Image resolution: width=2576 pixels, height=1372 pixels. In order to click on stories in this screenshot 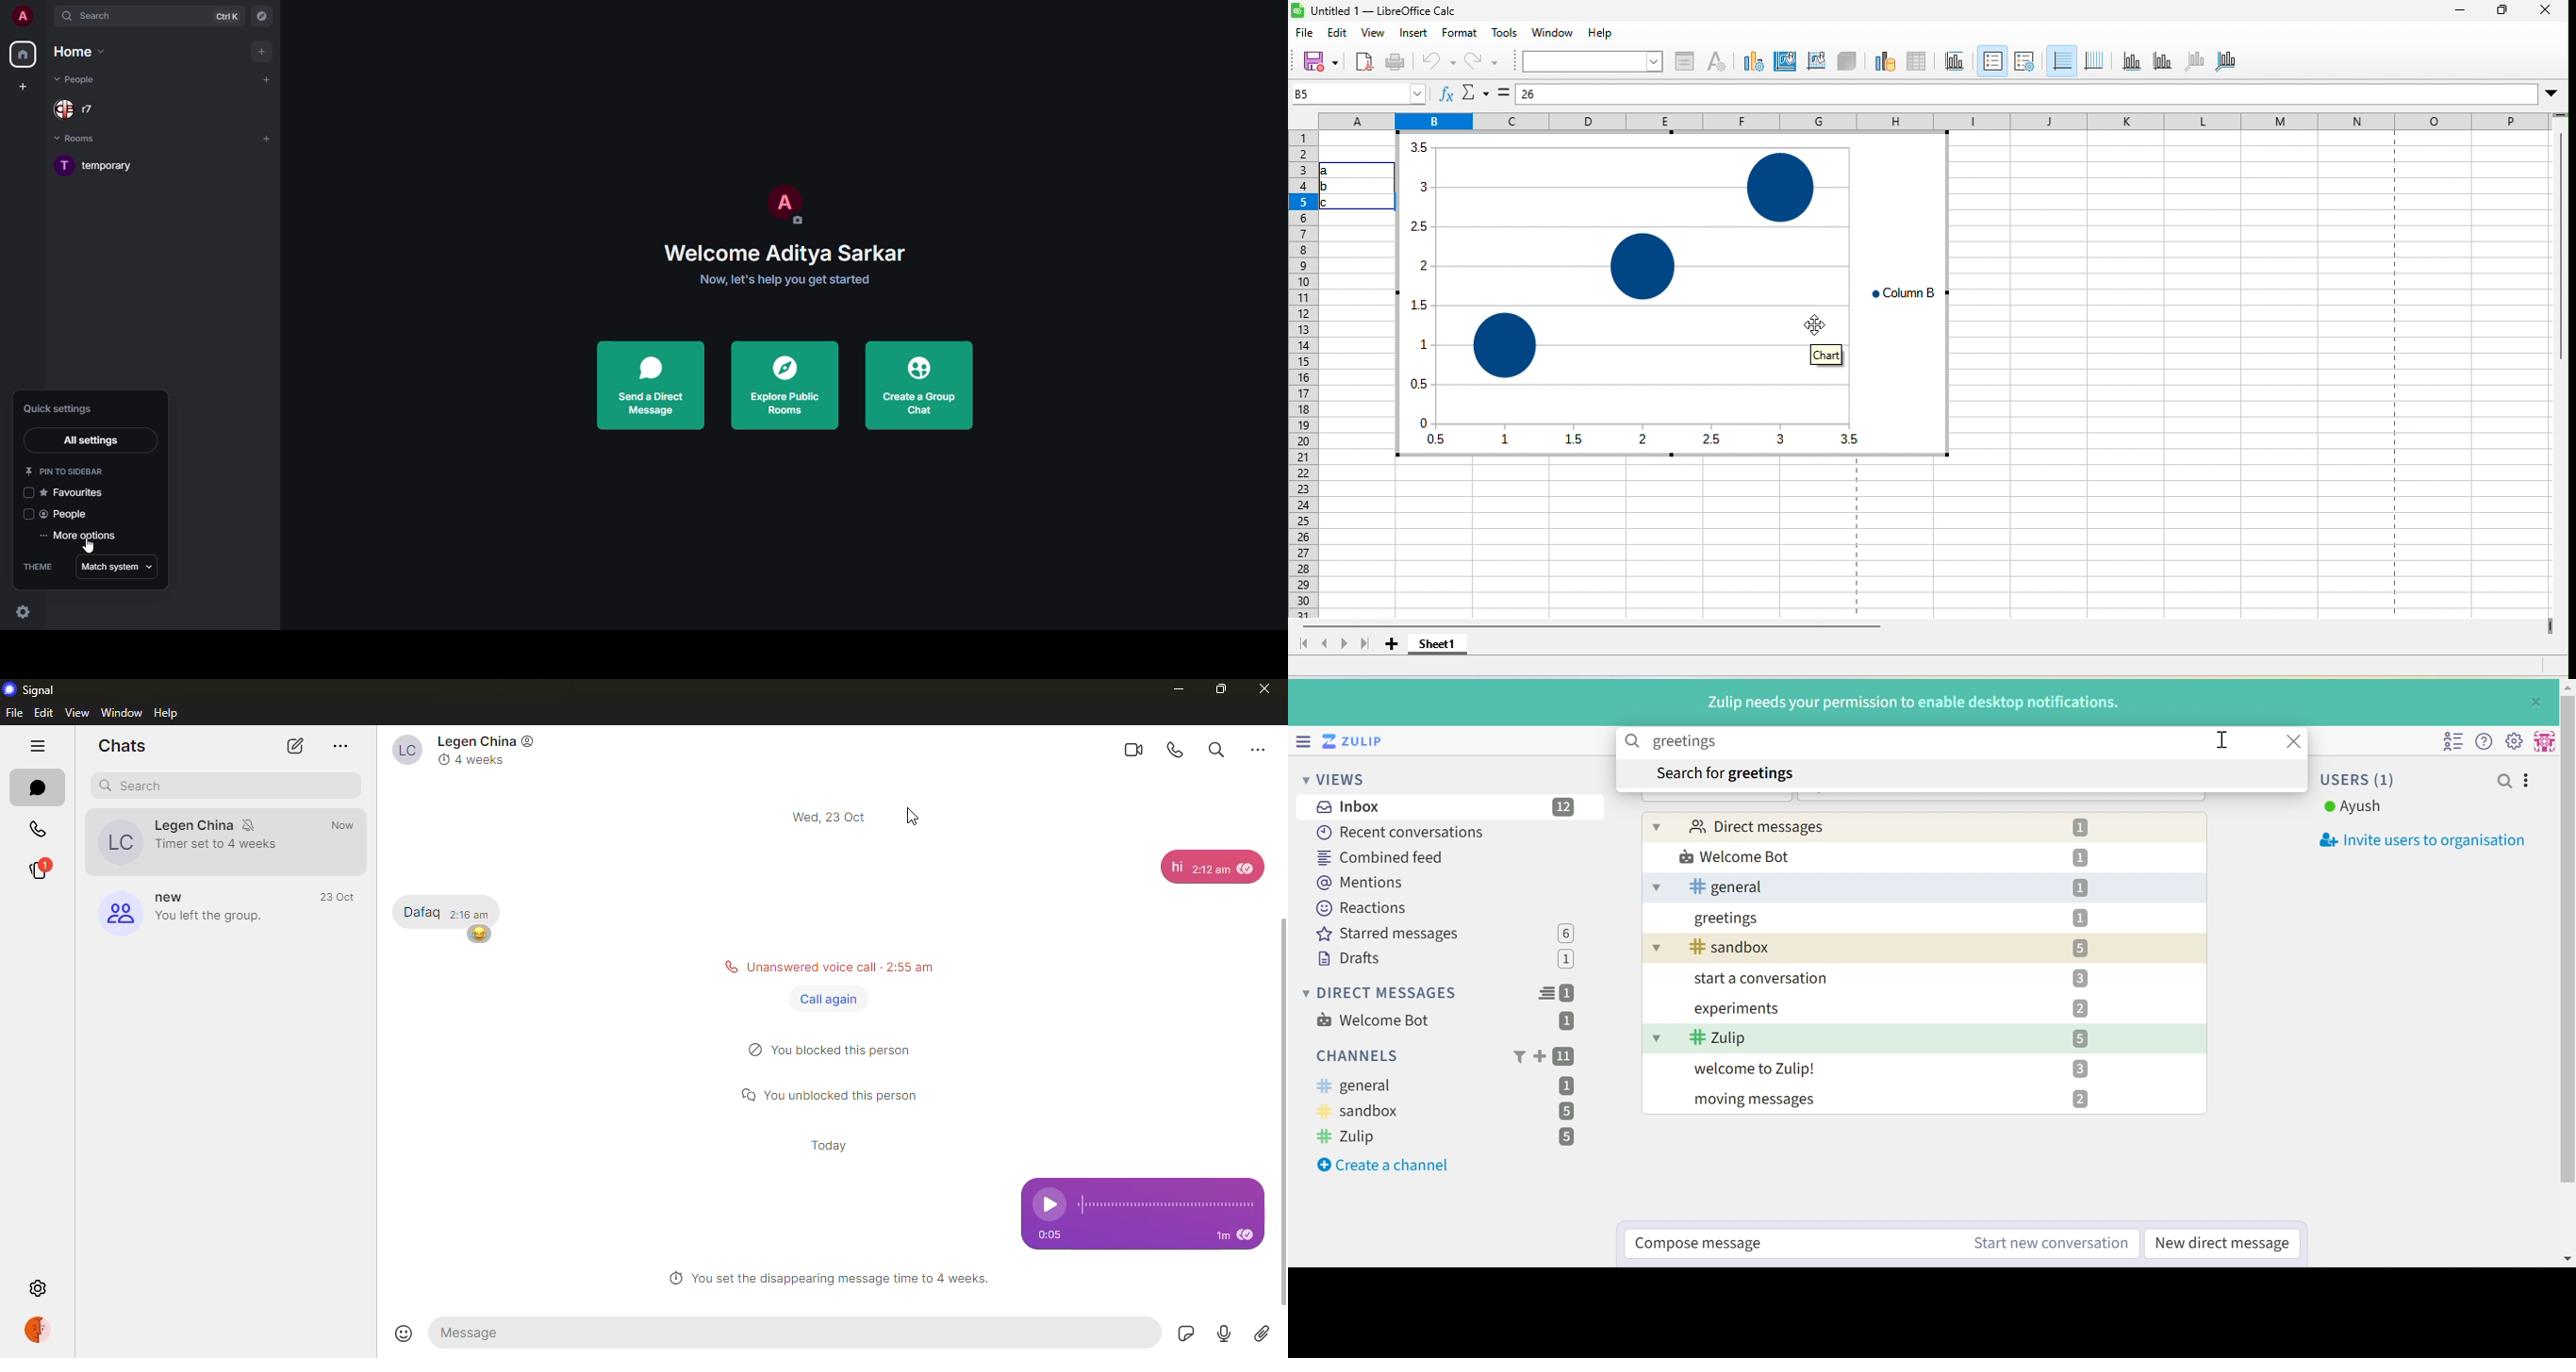, I will do `click(48, 869)`.